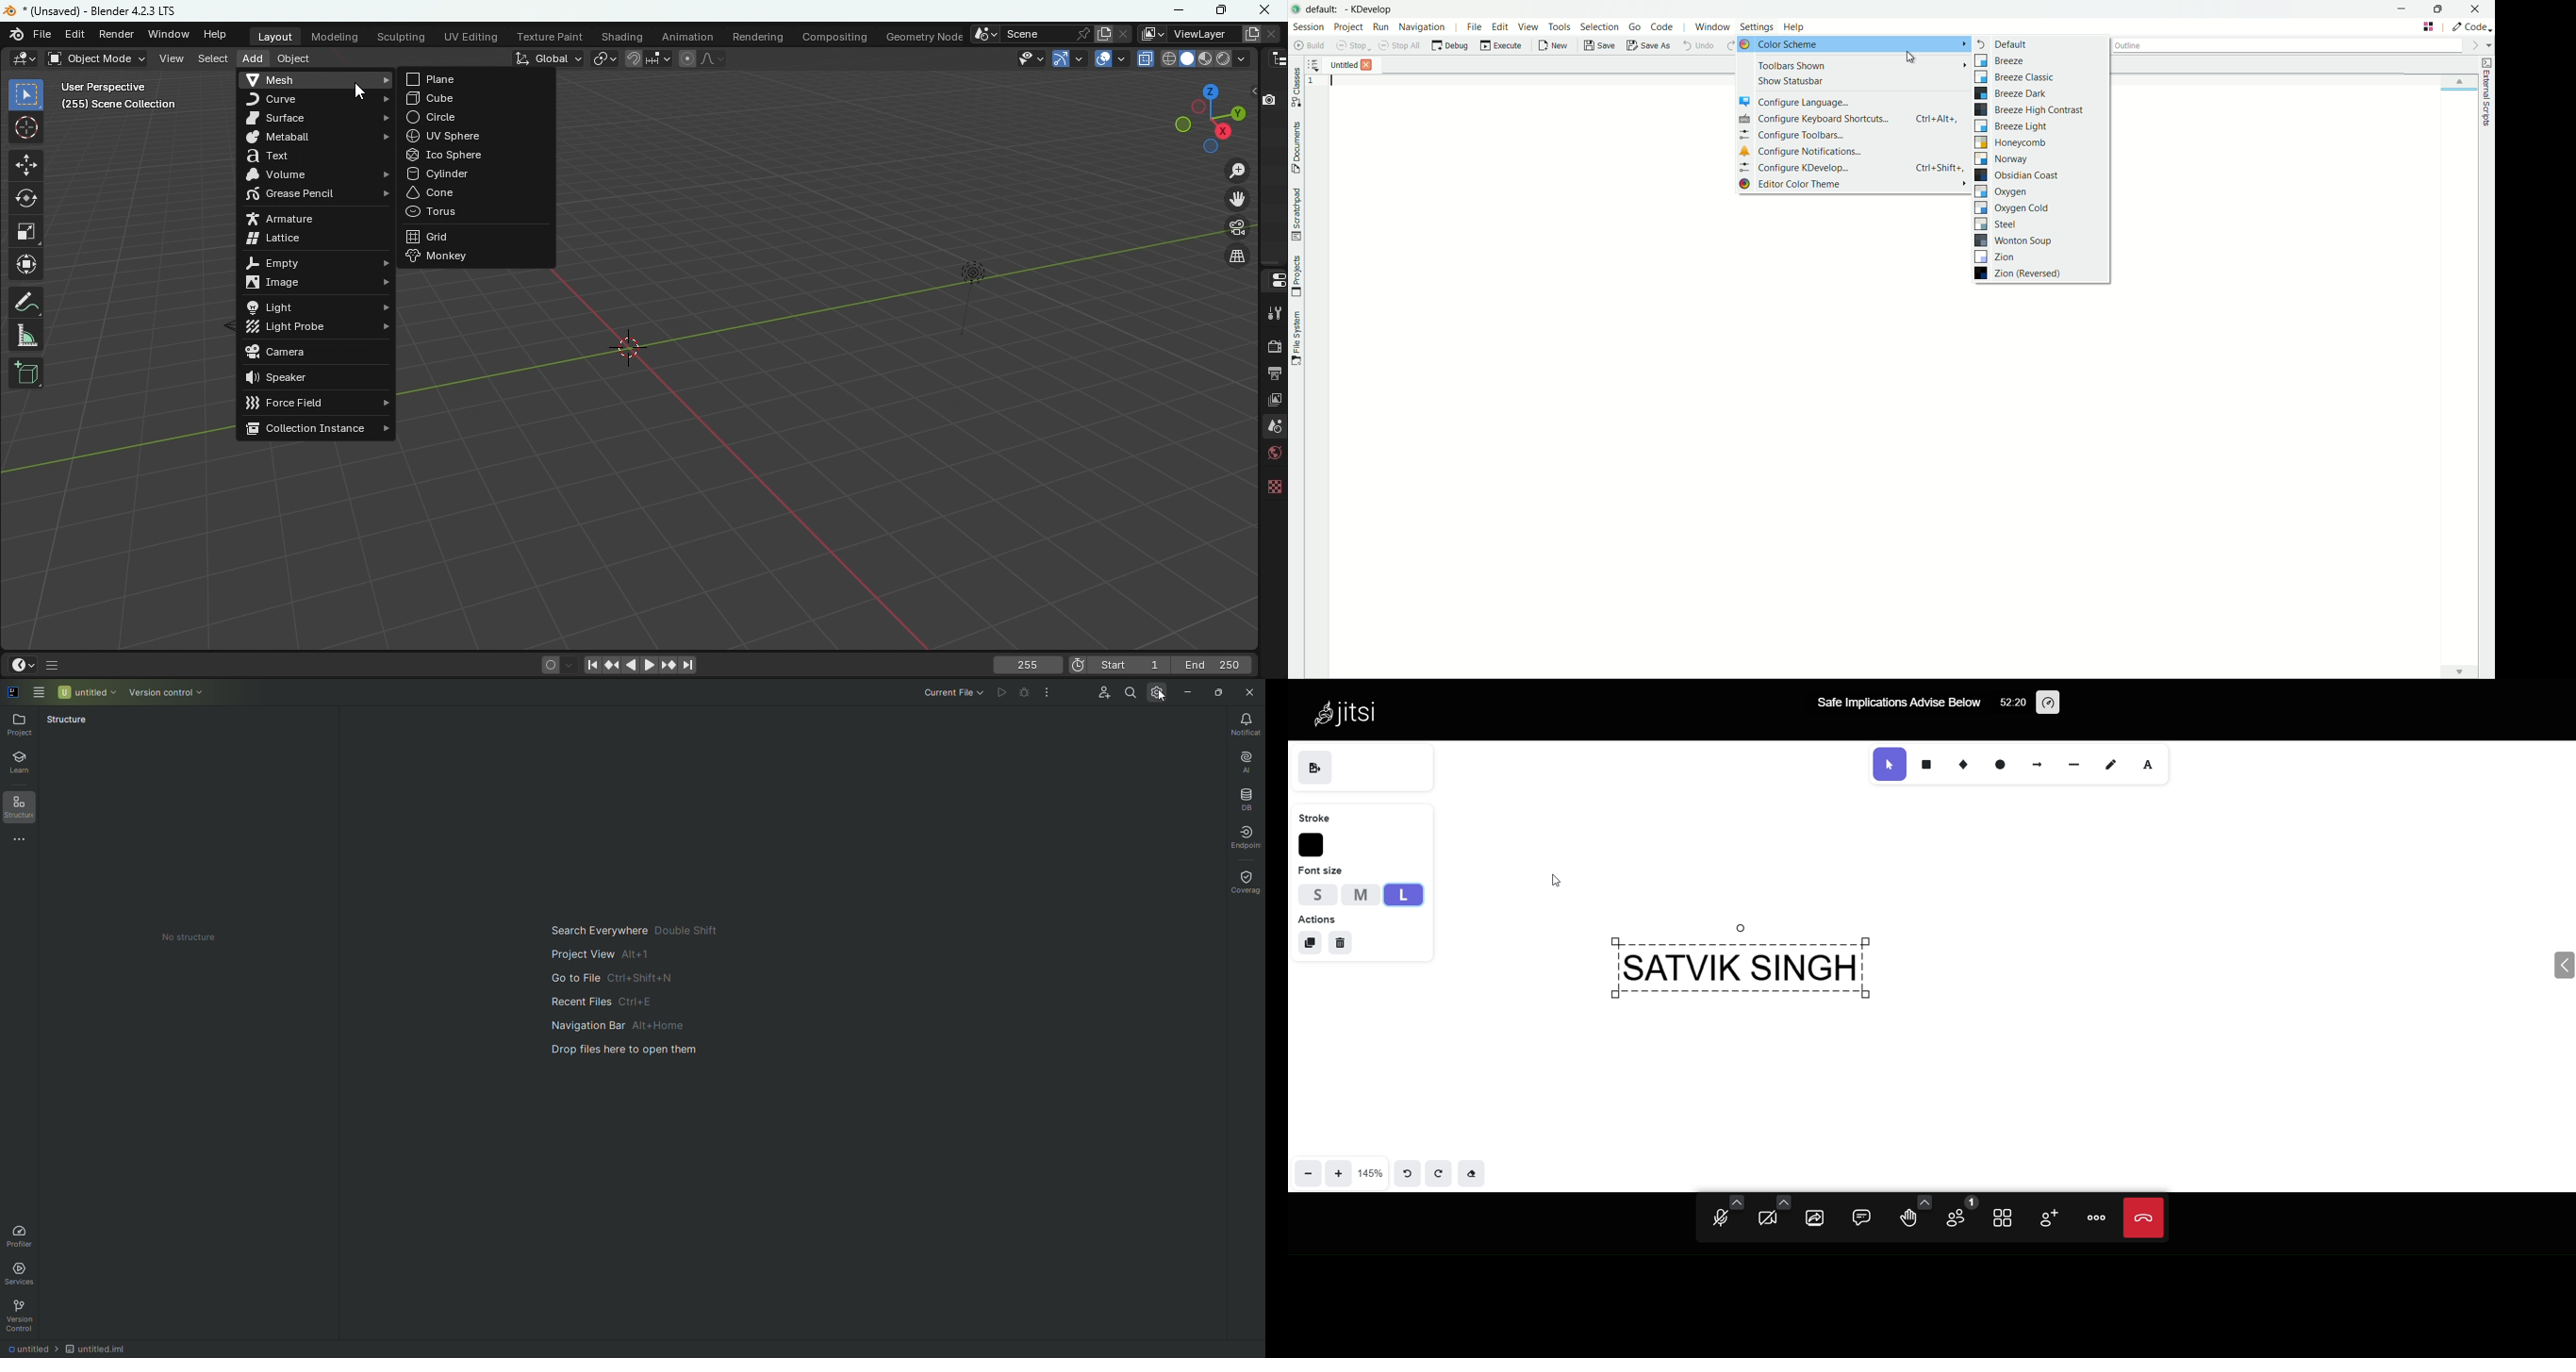  I want to click on Measure, so click(29, 334).